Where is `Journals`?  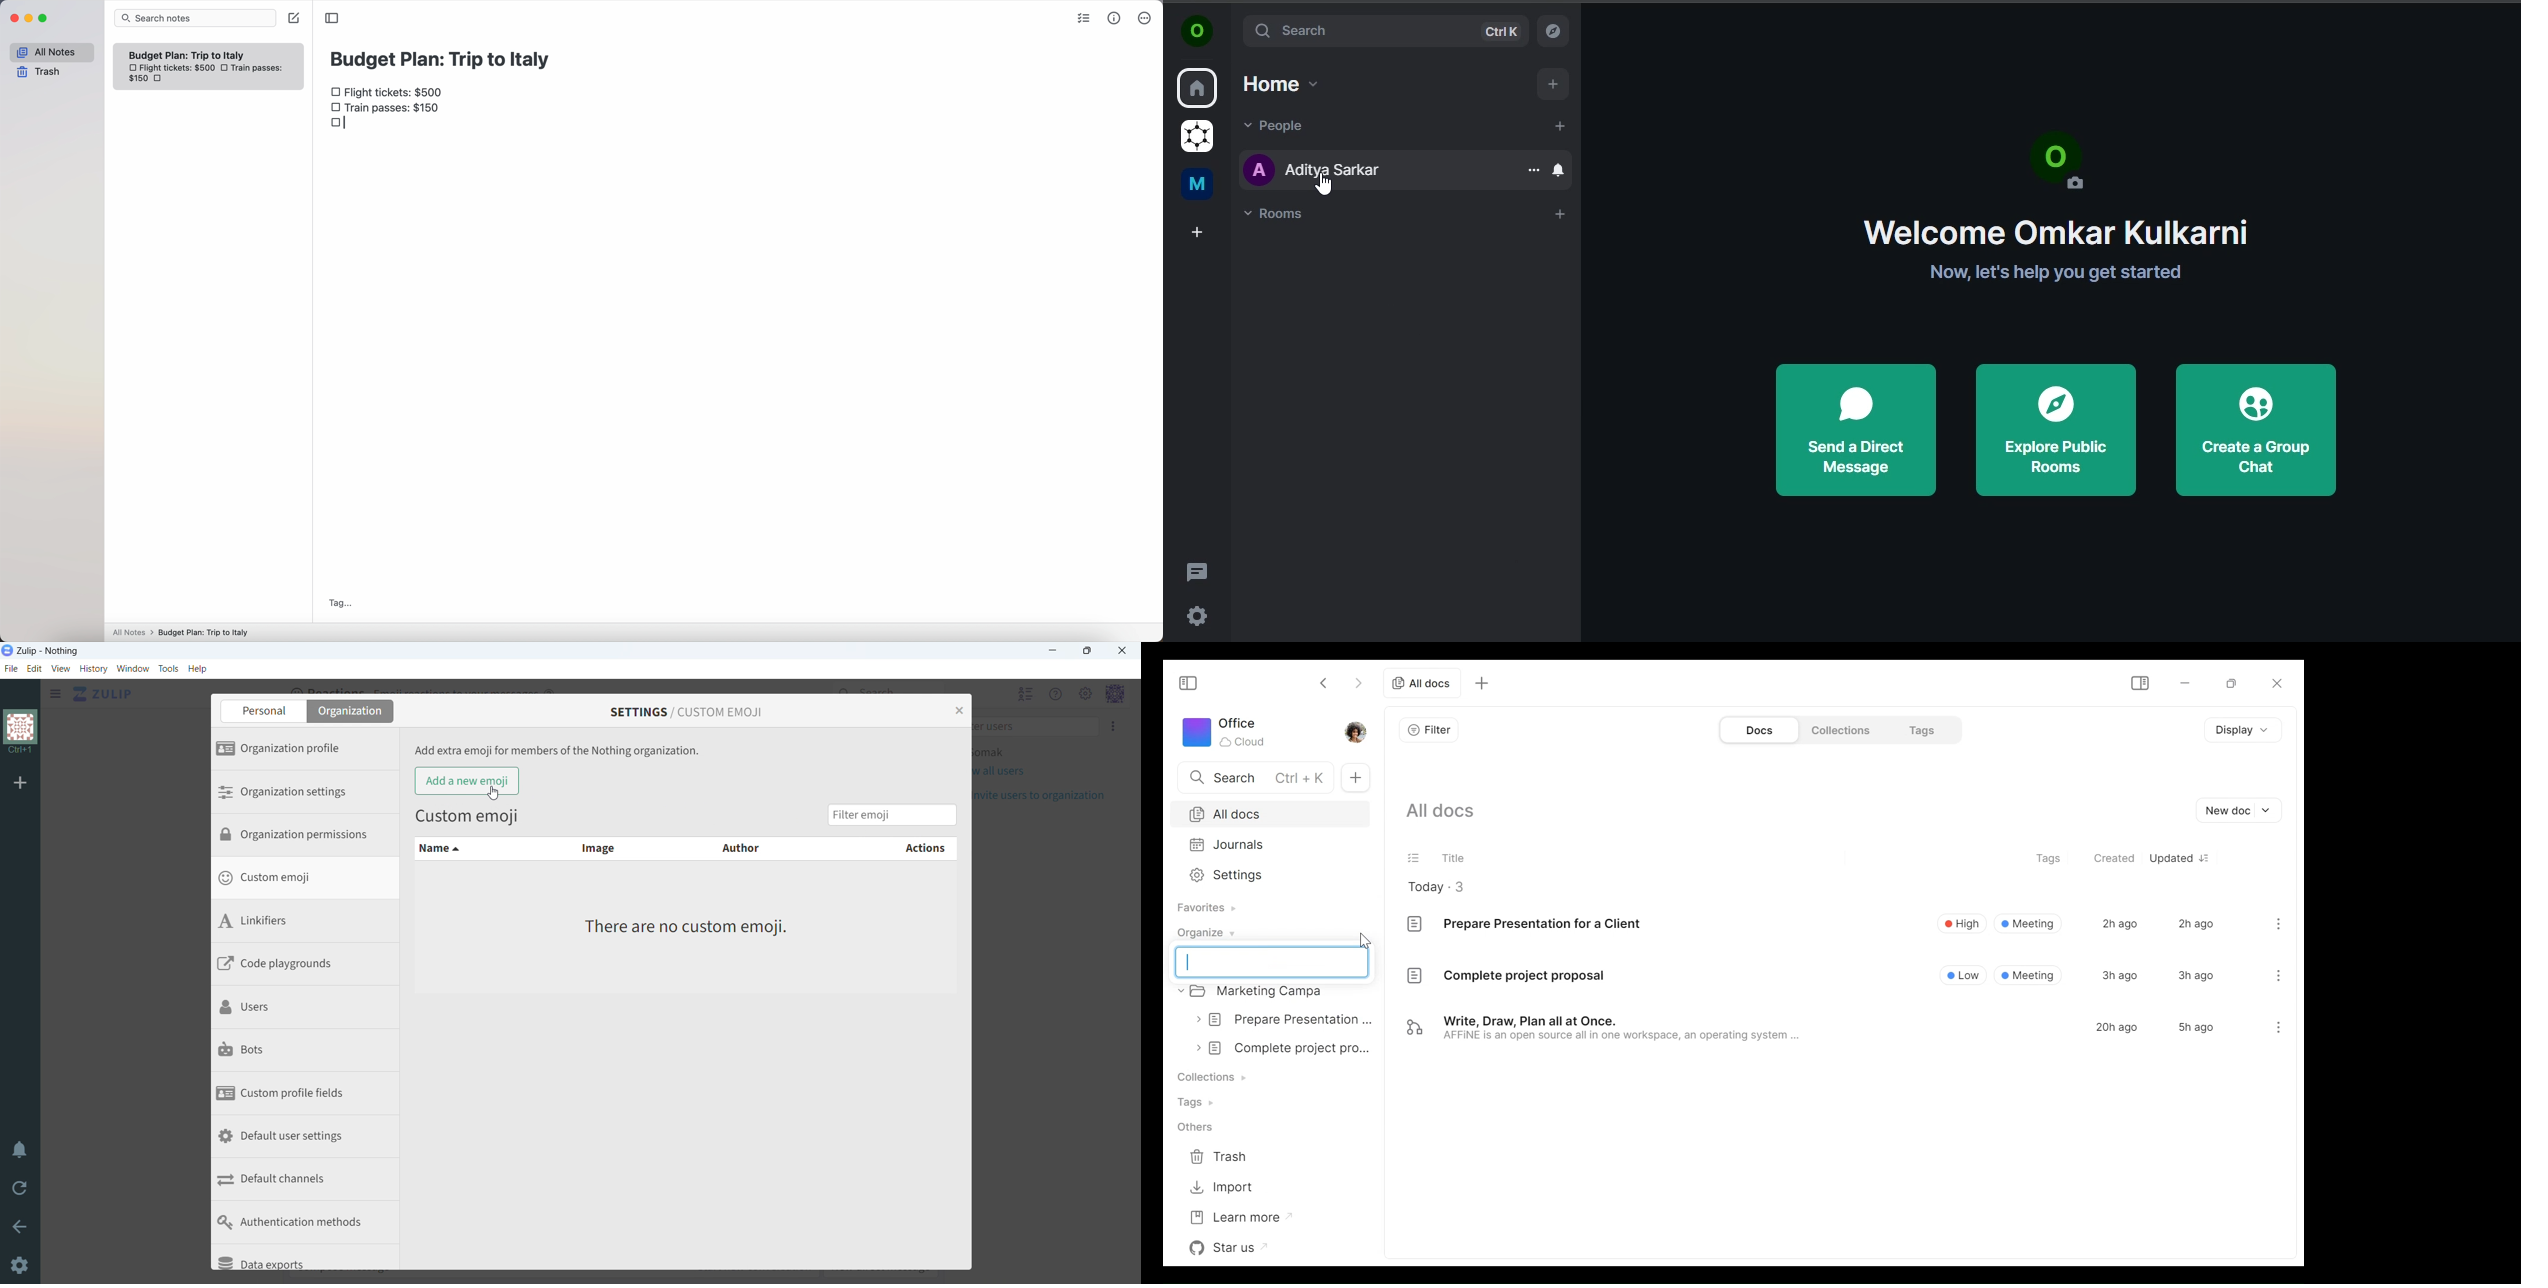
Journals is located at coordinates (1267, 844).